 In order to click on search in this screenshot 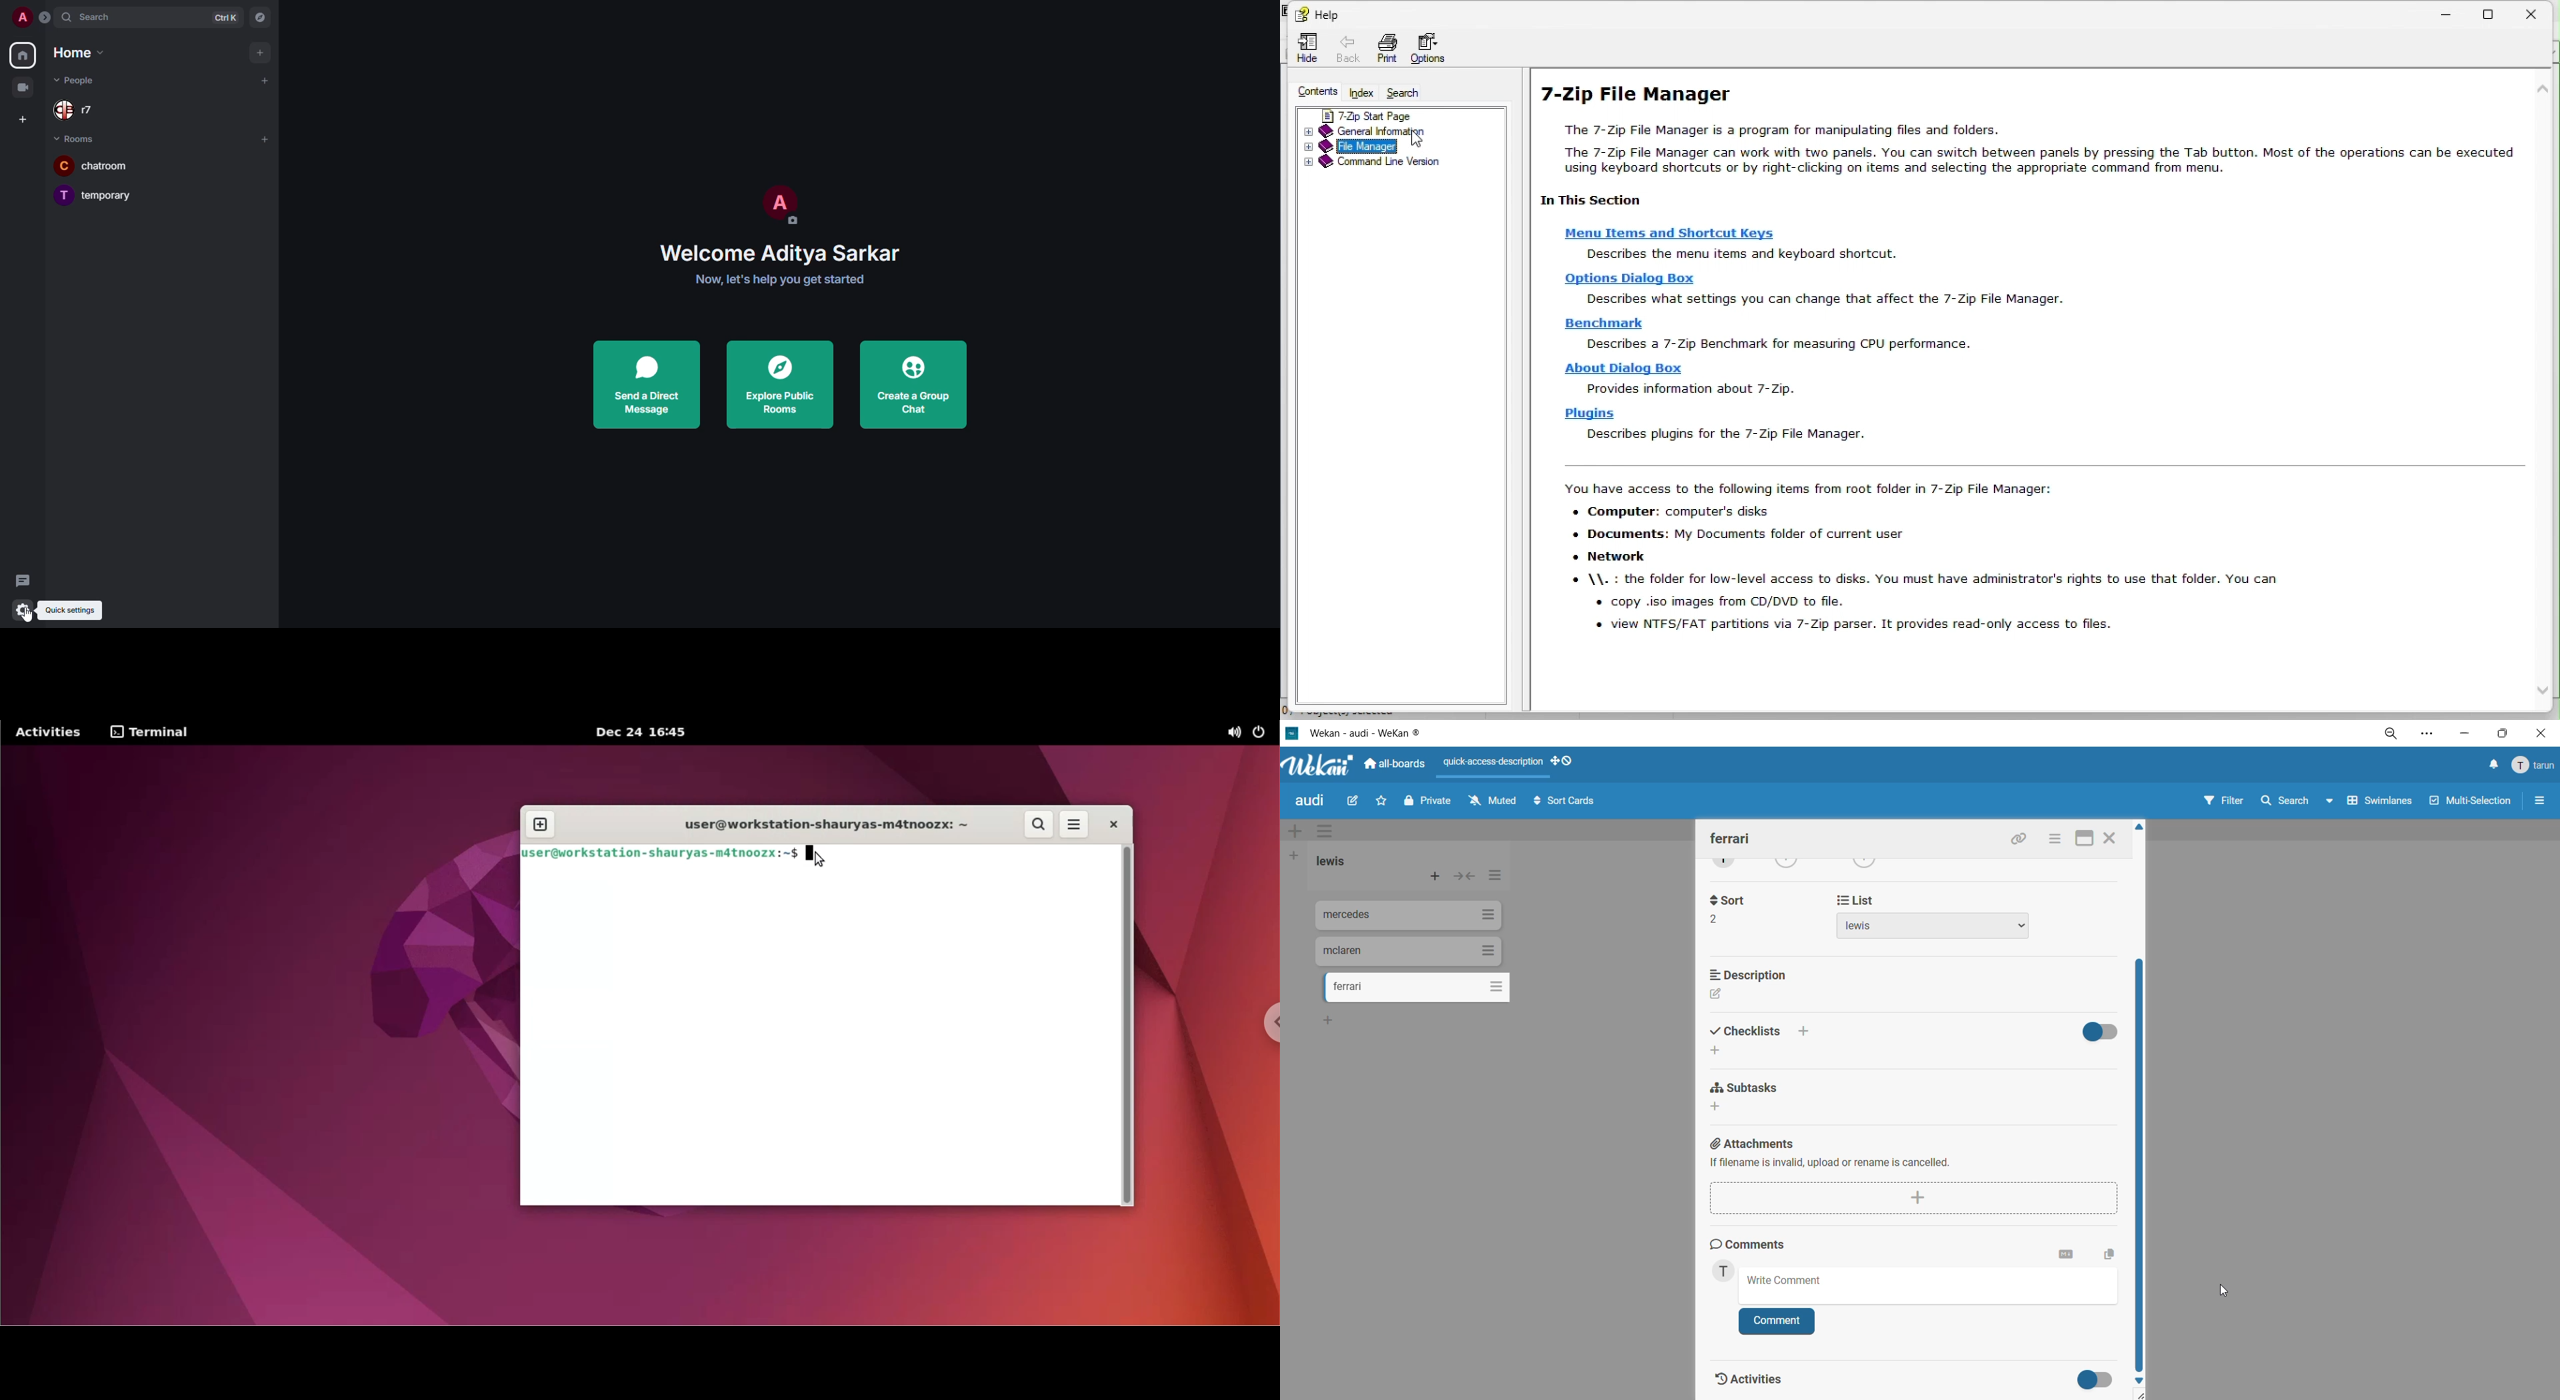, I will do `click(2297, 803)`.